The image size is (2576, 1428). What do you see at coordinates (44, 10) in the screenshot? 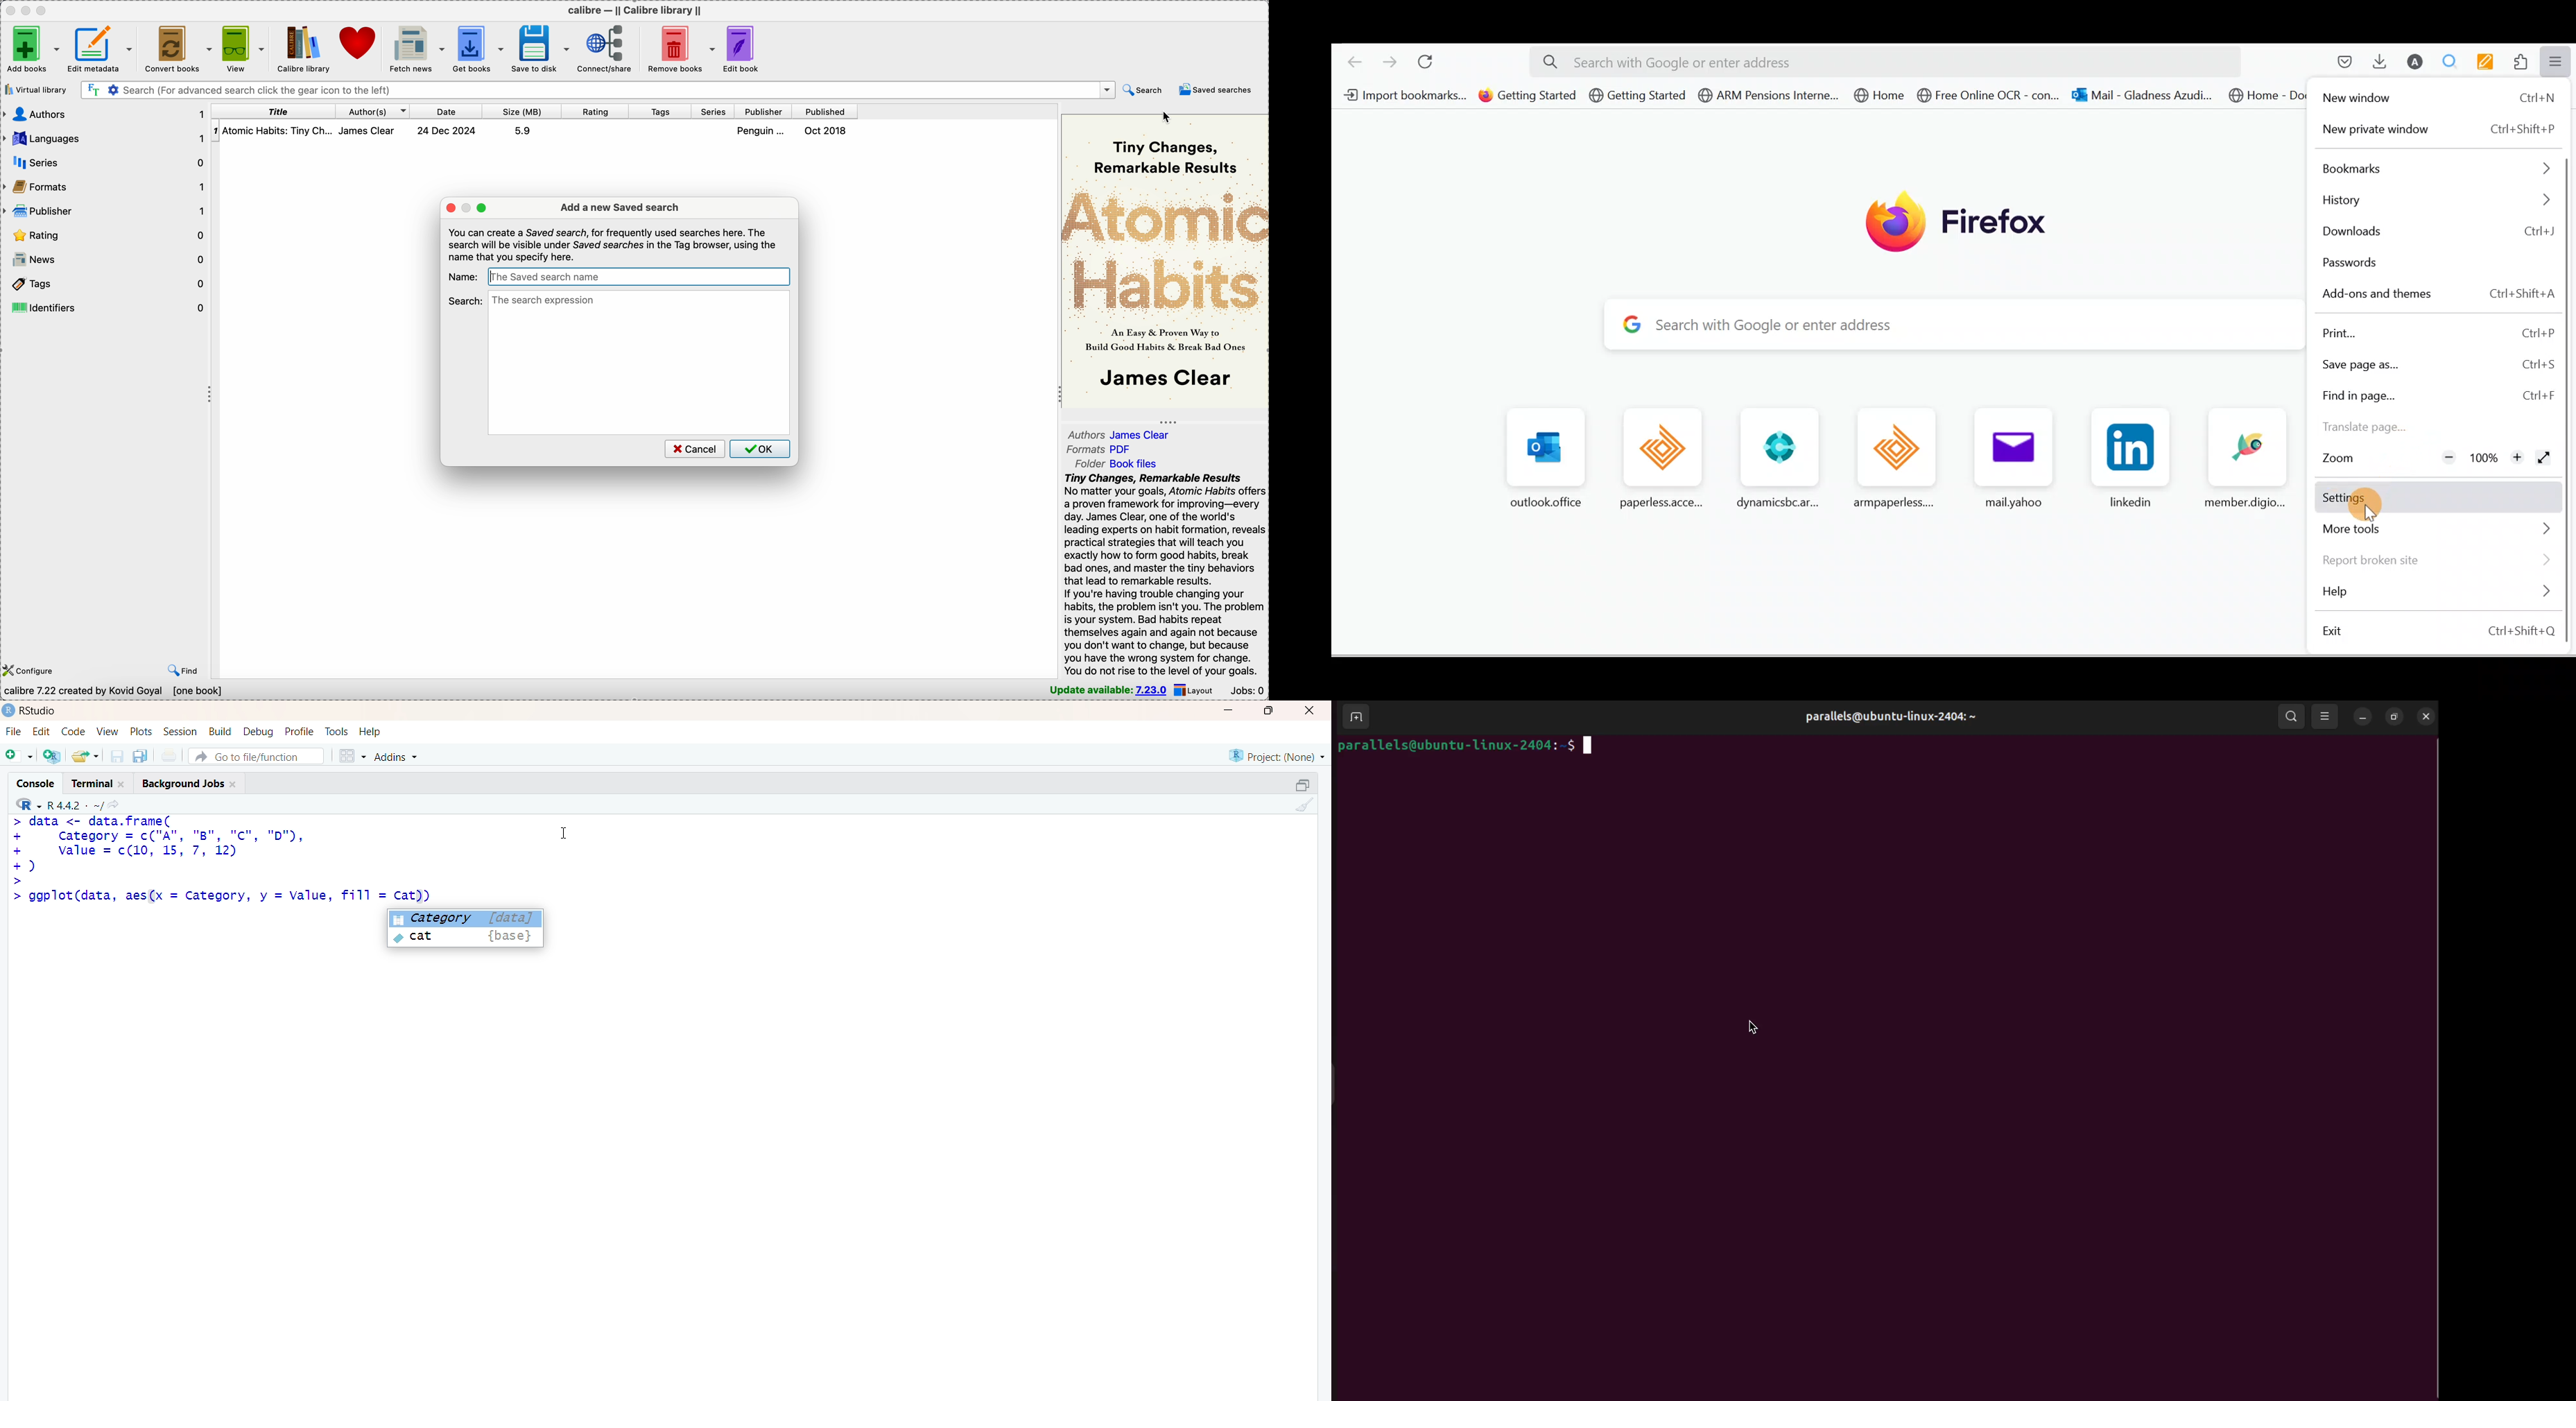
I see `maximize` at bounding box center [44, 10].